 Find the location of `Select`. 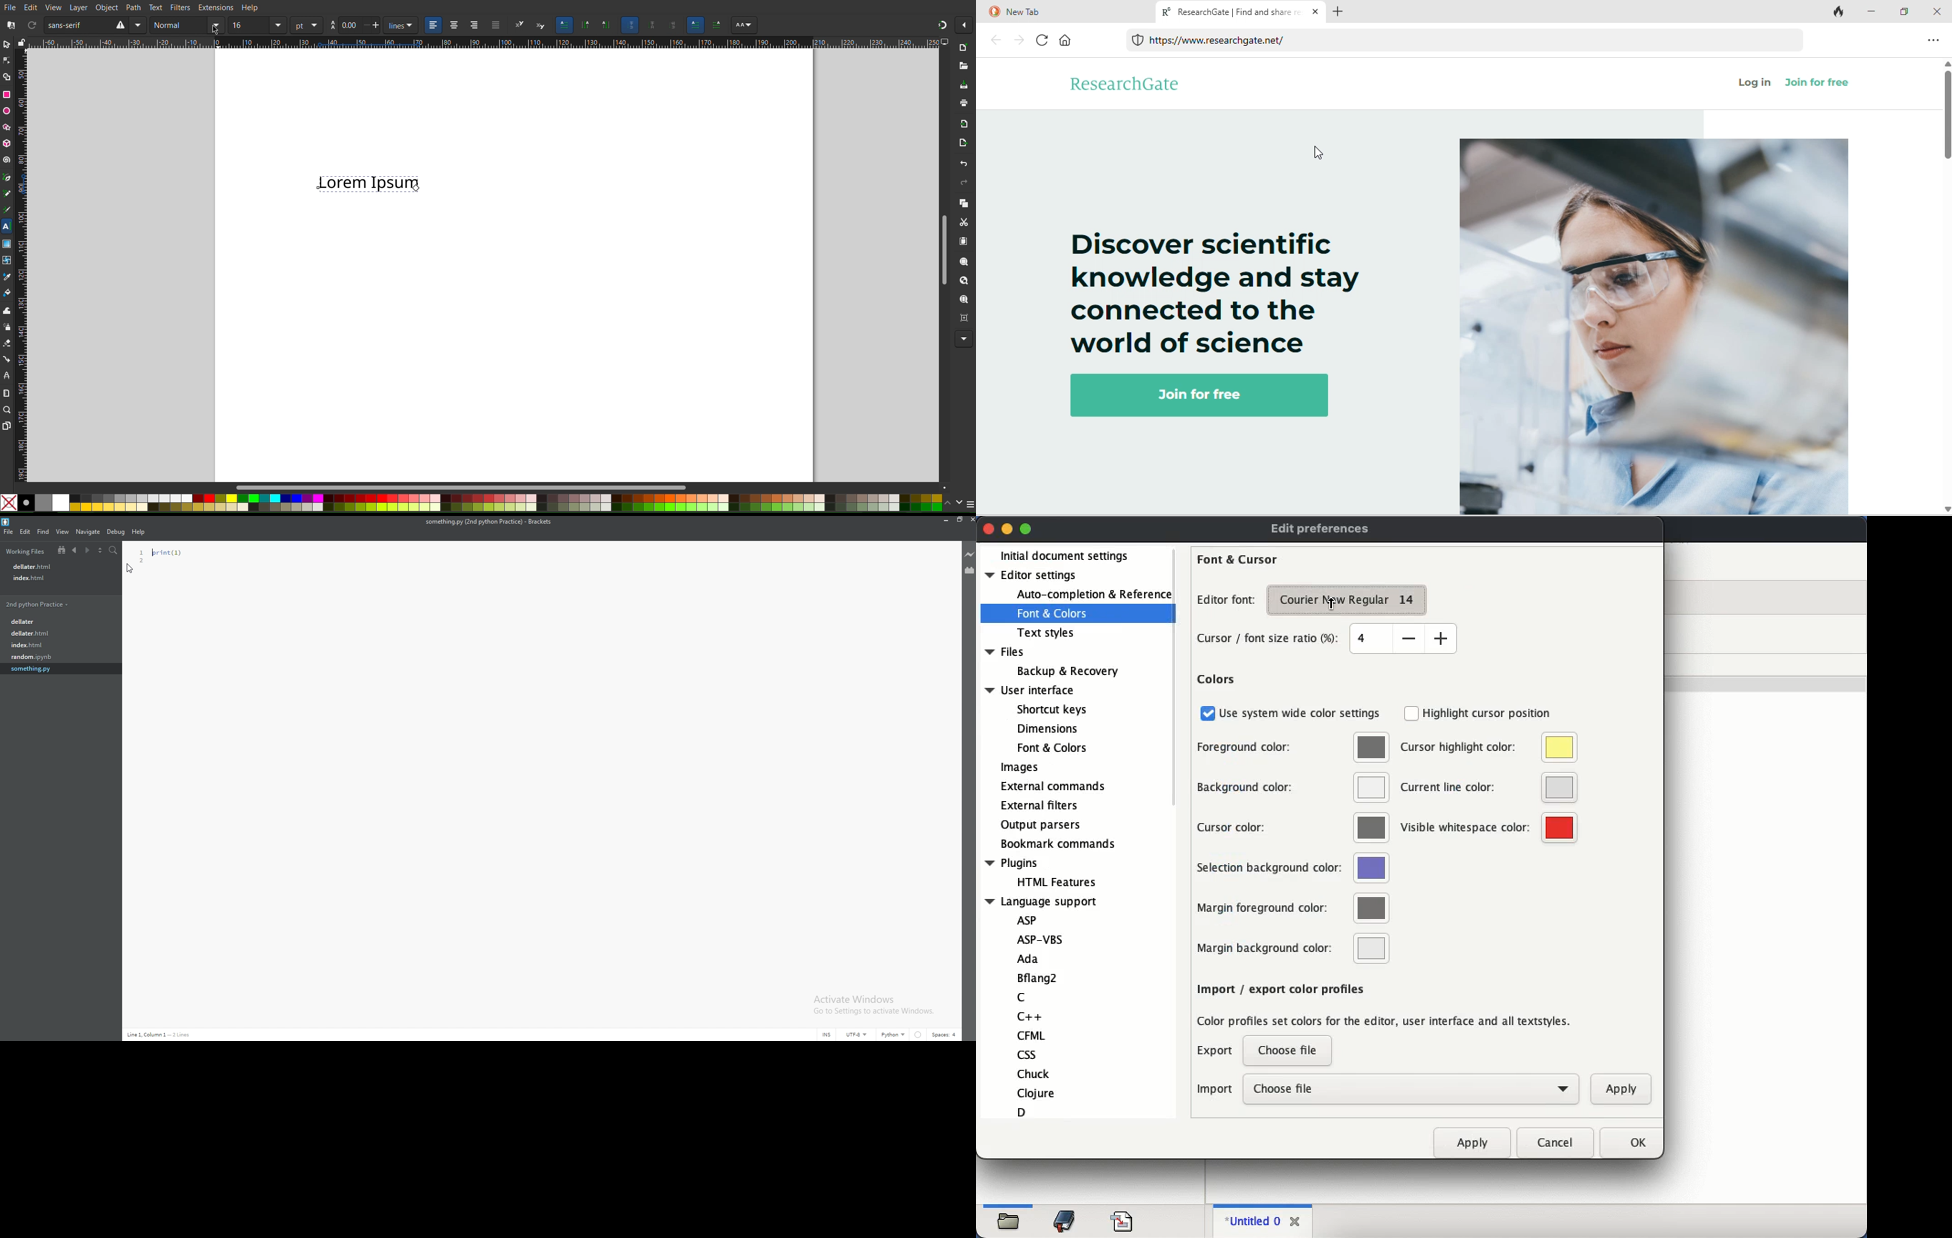

Select is located at coordinates (7, 44).